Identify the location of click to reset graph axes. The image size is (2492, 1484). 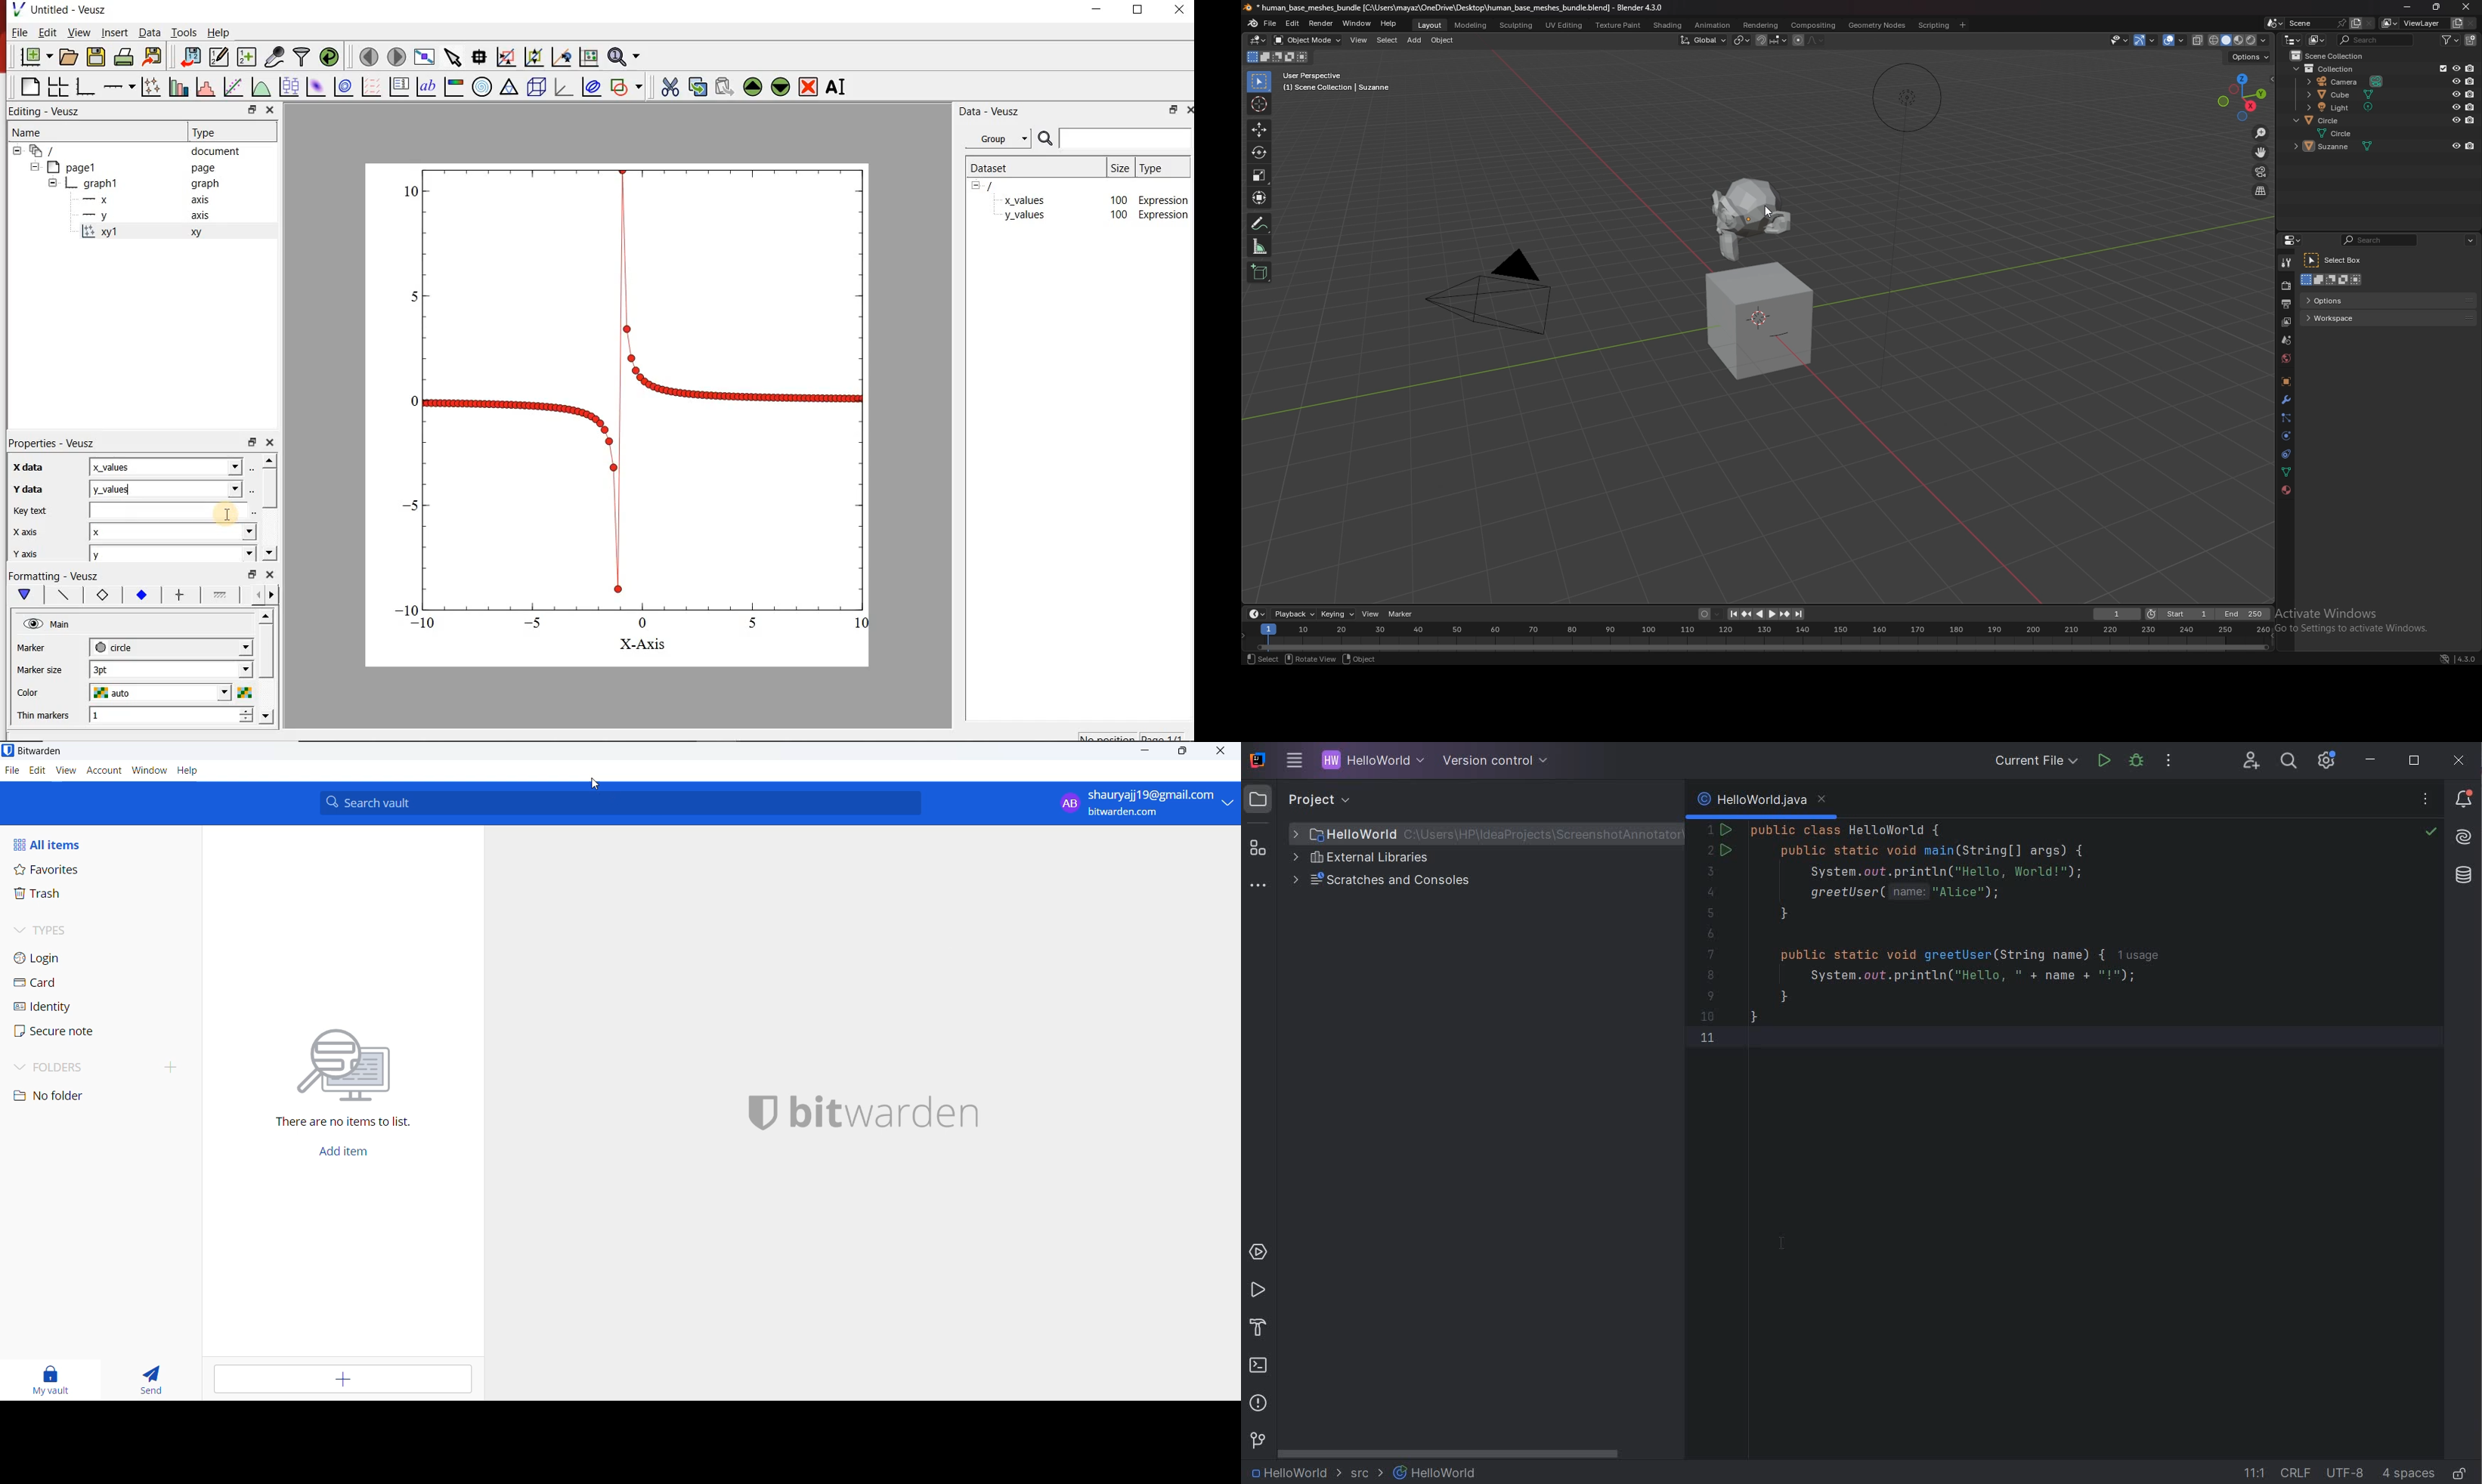
(588, 58).